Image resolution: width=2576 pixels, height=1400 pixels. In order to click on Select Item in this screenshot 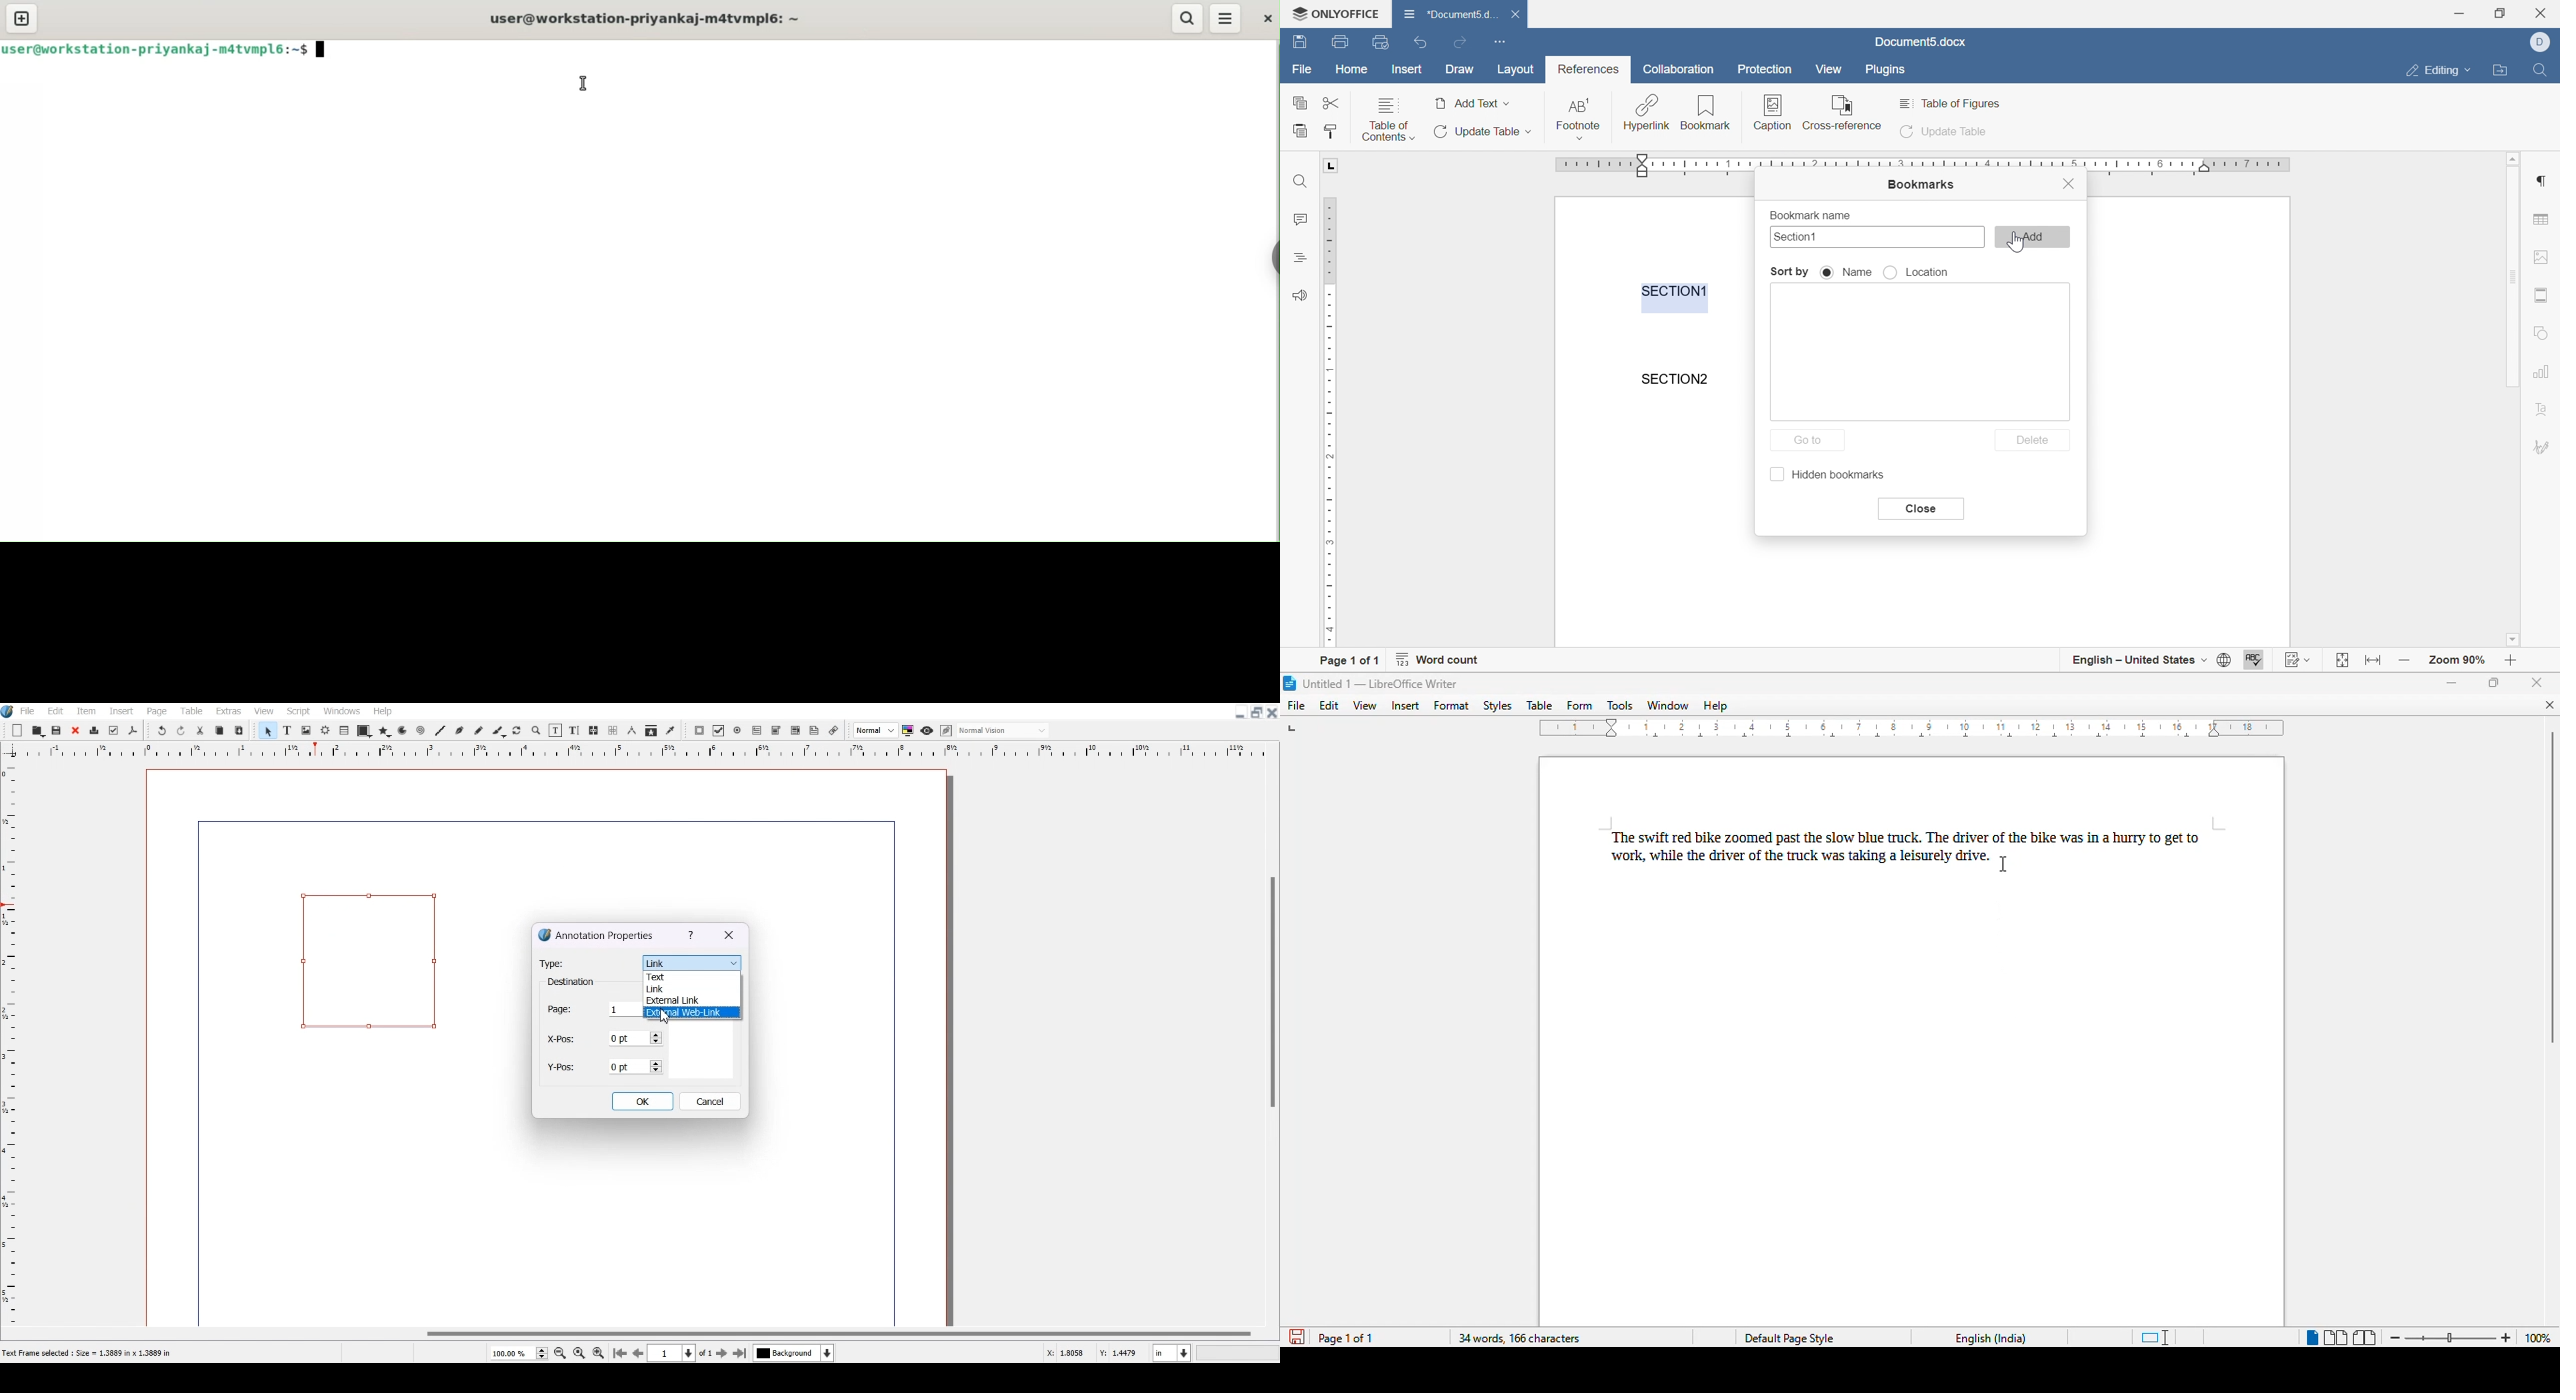, I will do `click(267, 730)`.